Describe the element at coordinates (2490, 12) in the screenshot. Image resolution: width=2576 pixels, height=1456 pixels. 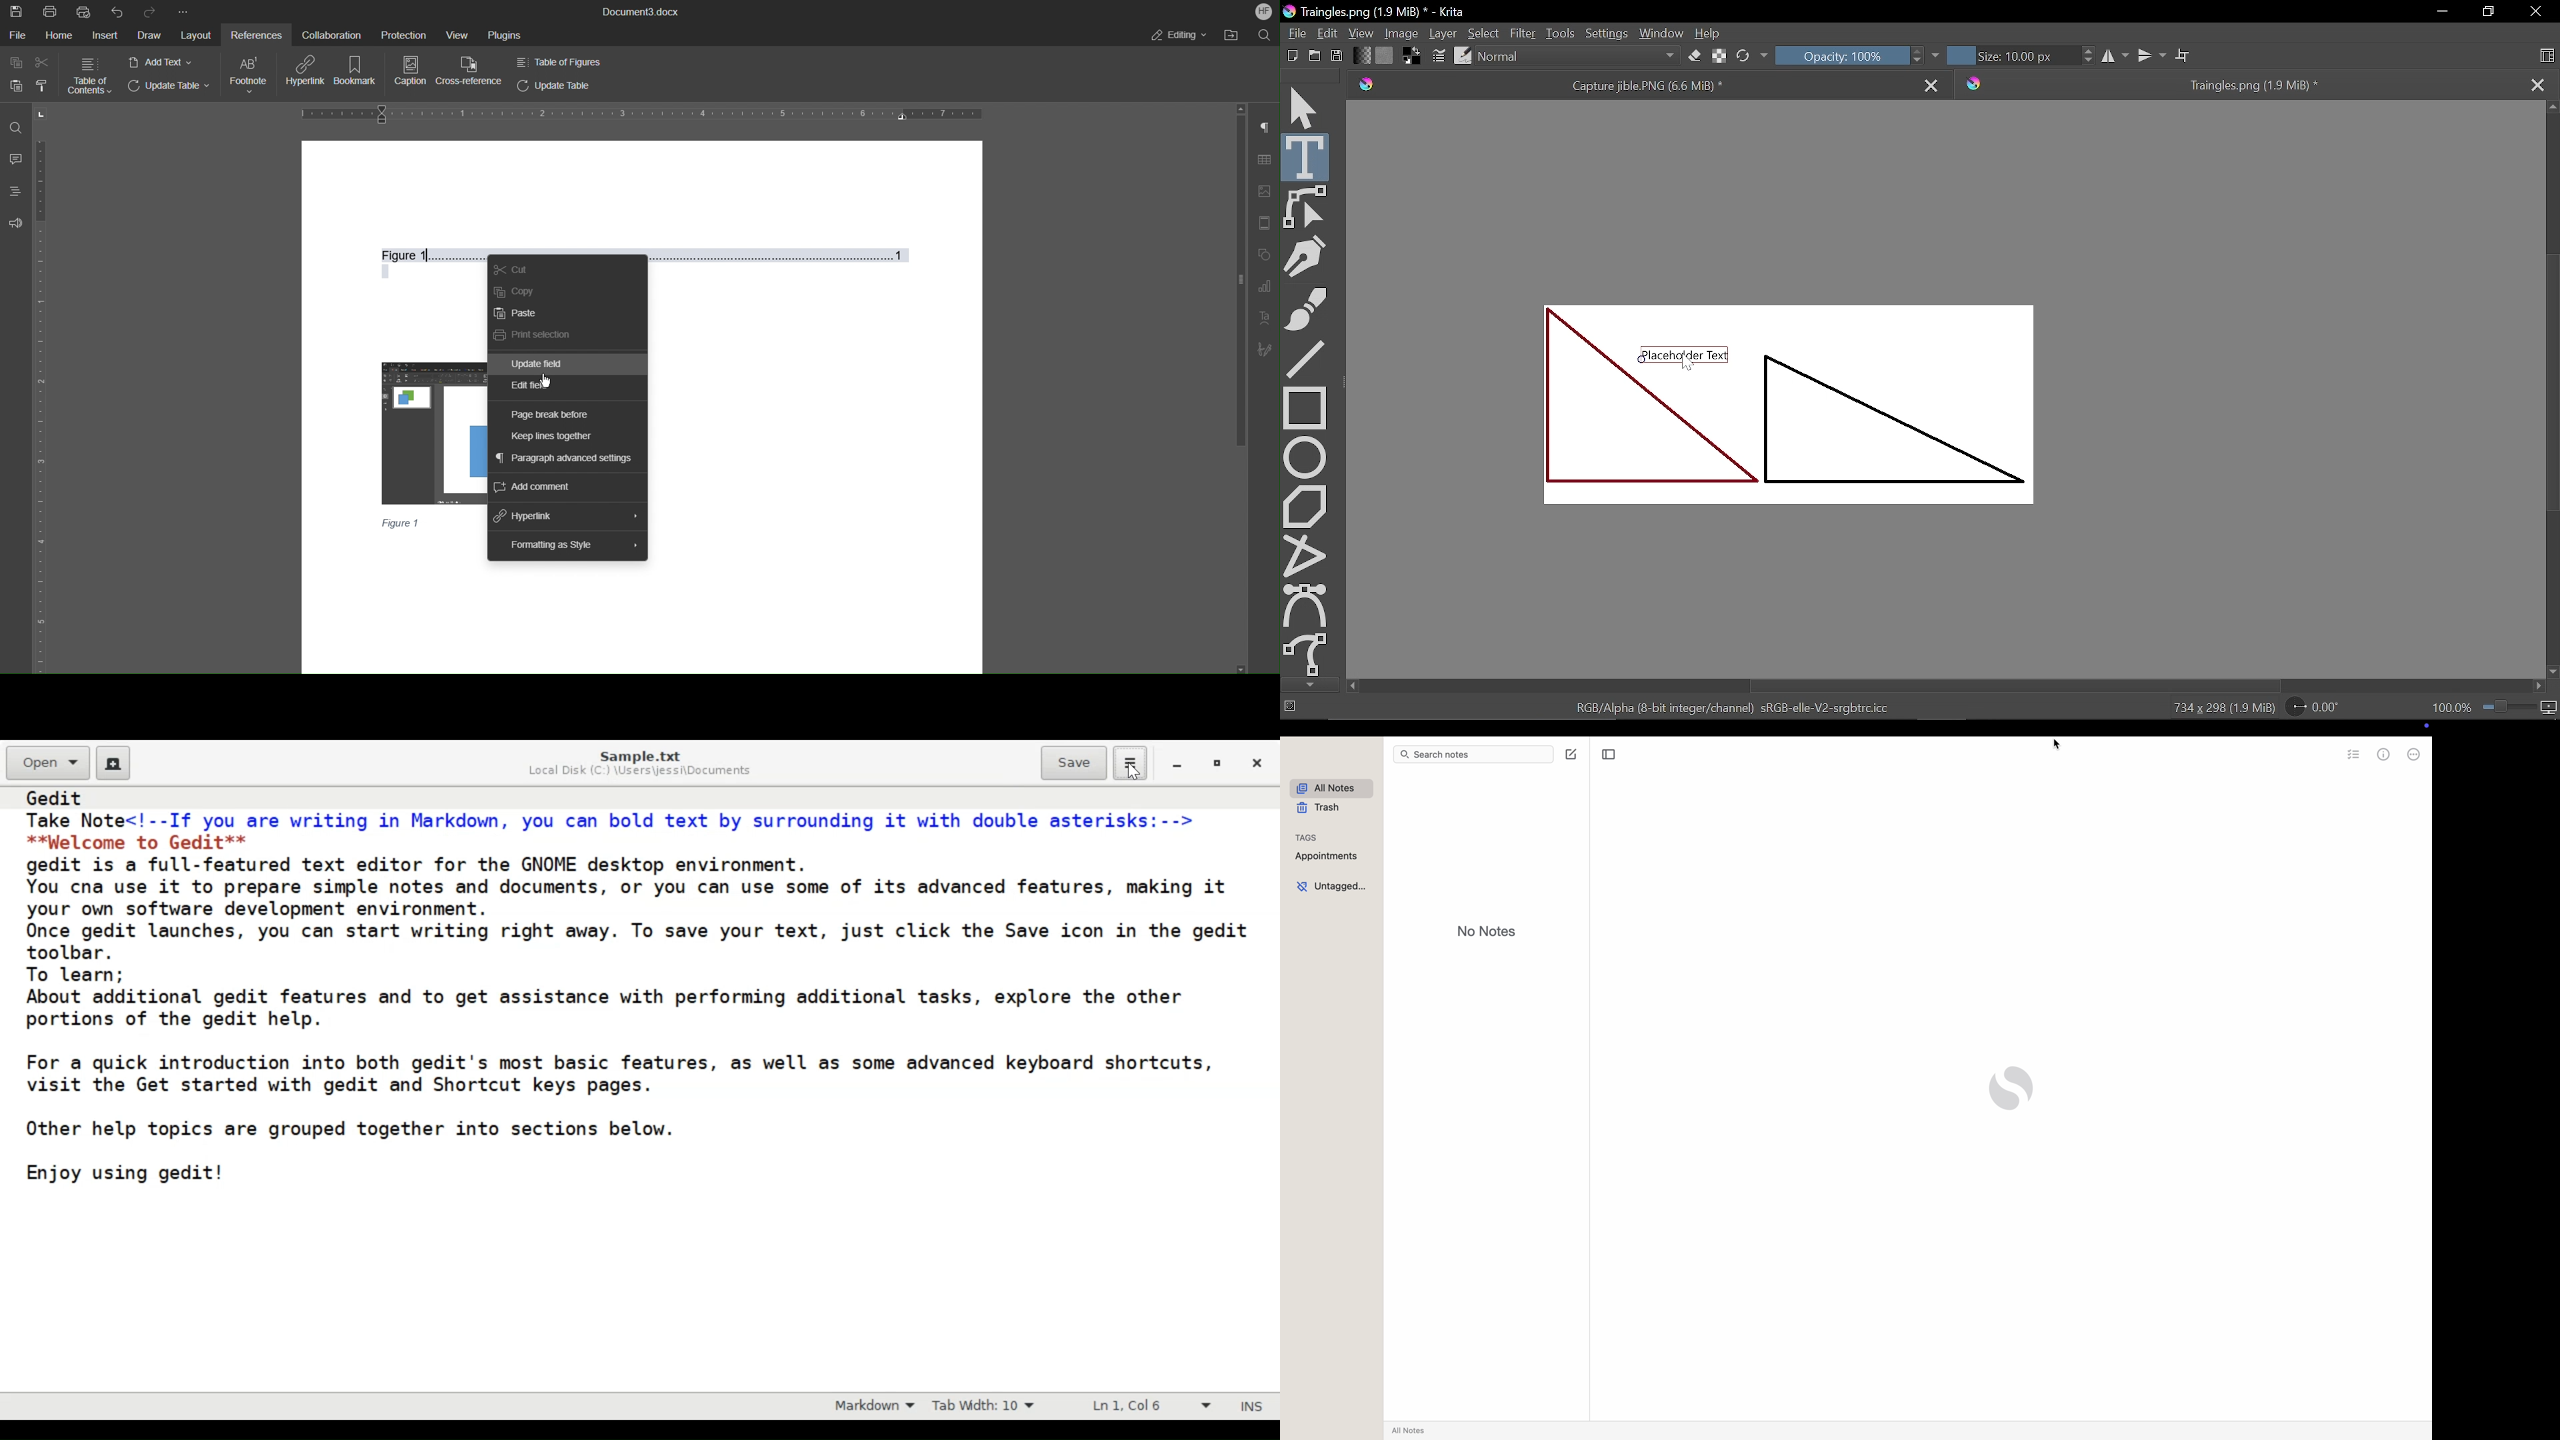
I see `Restore down` at that location.